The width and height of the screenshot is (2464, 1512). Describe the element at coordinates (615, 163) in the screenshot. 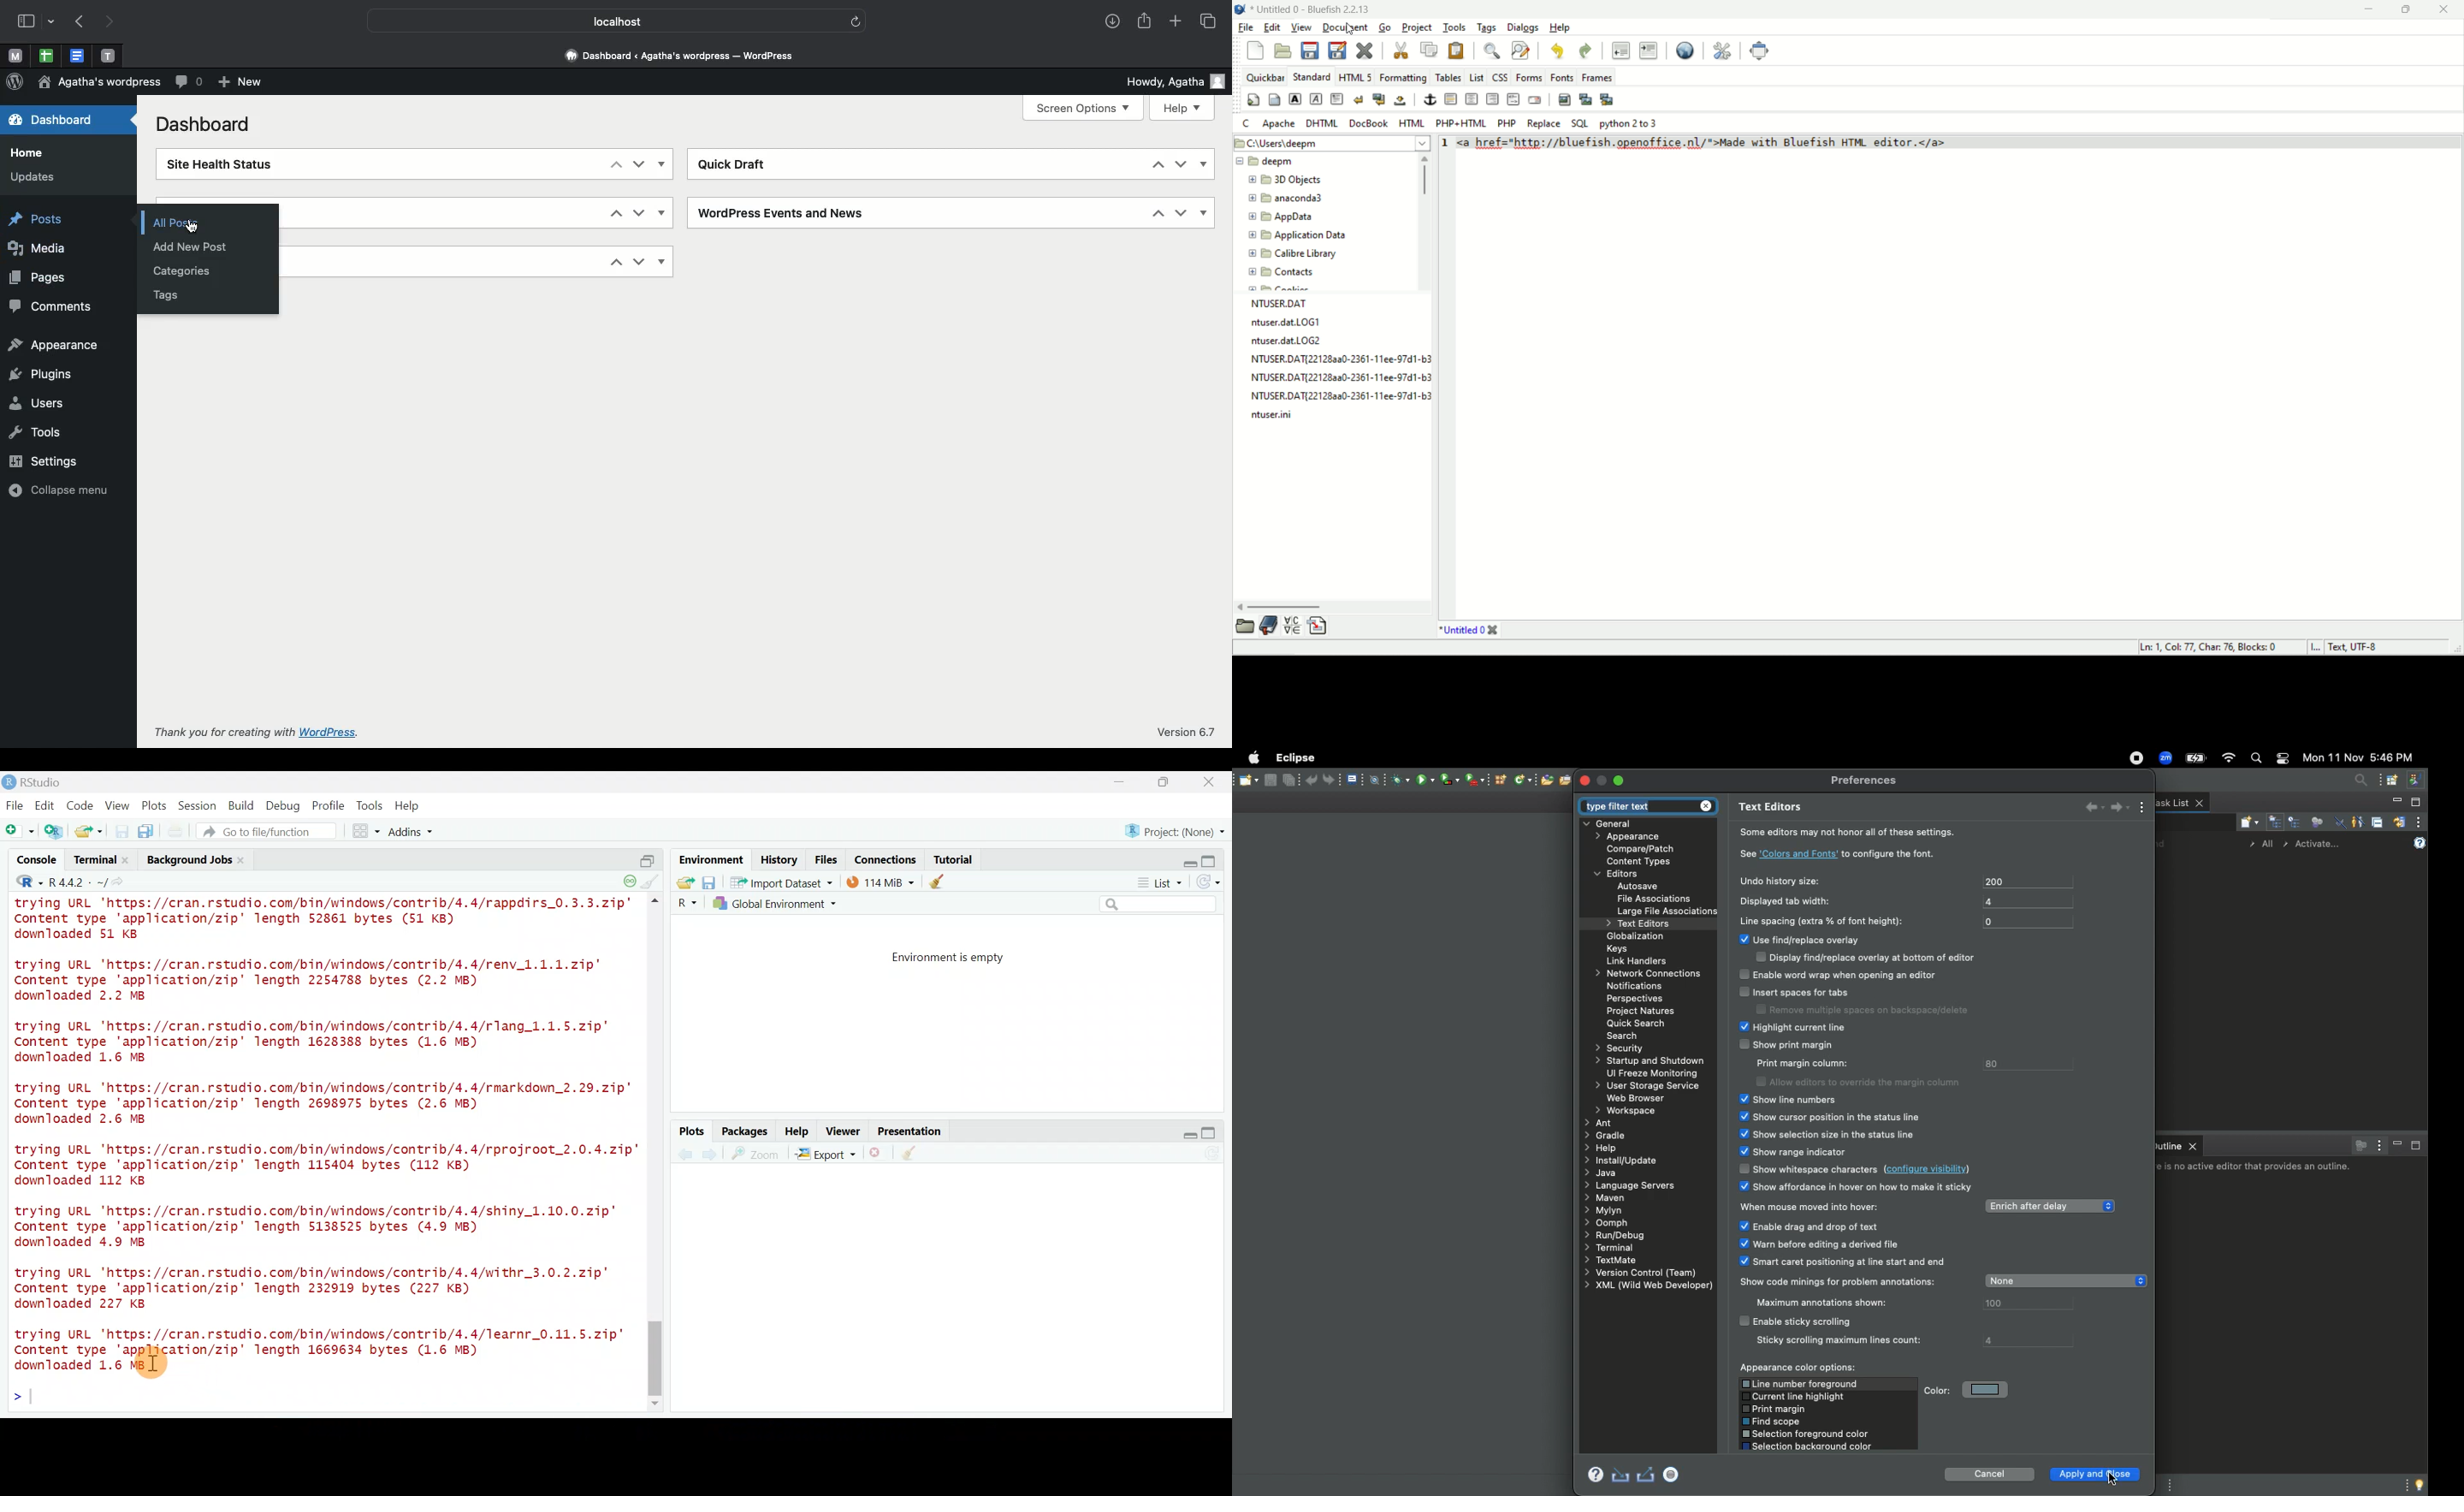

I see `Up` at that location.